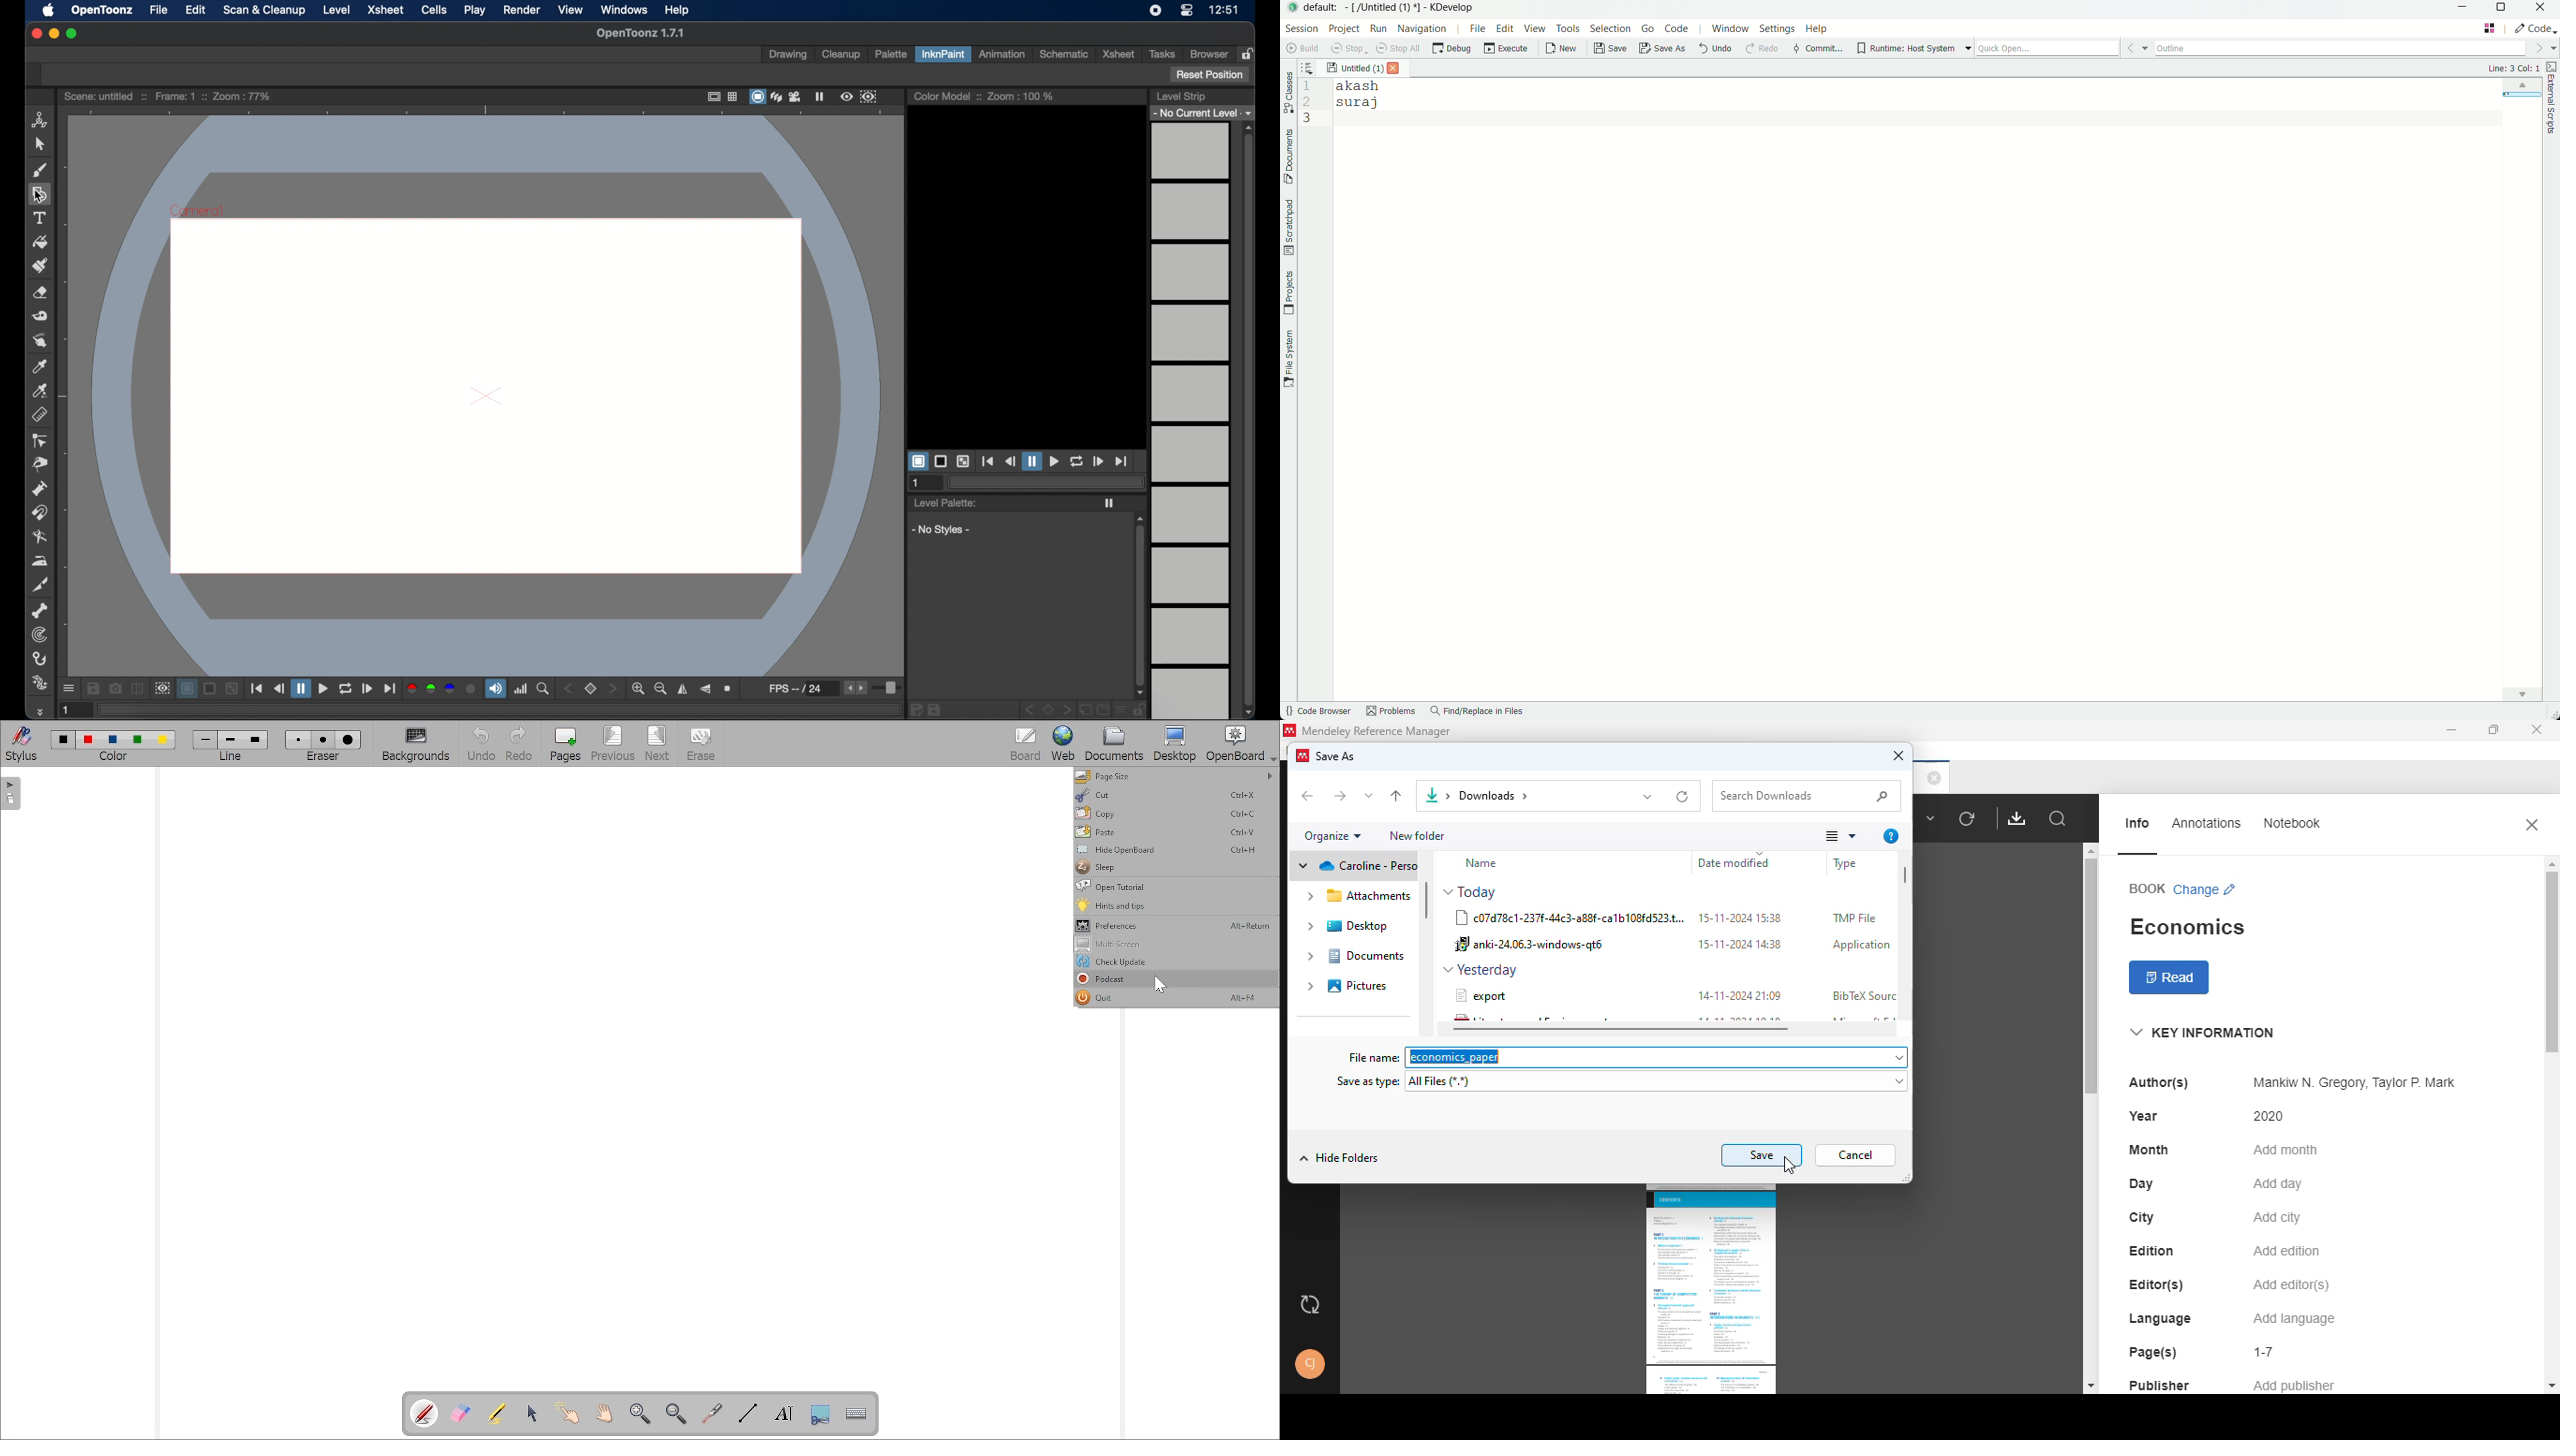 The width and height of the screenshot is (2576, 1456). I want to click on today, so click(1473, 892).